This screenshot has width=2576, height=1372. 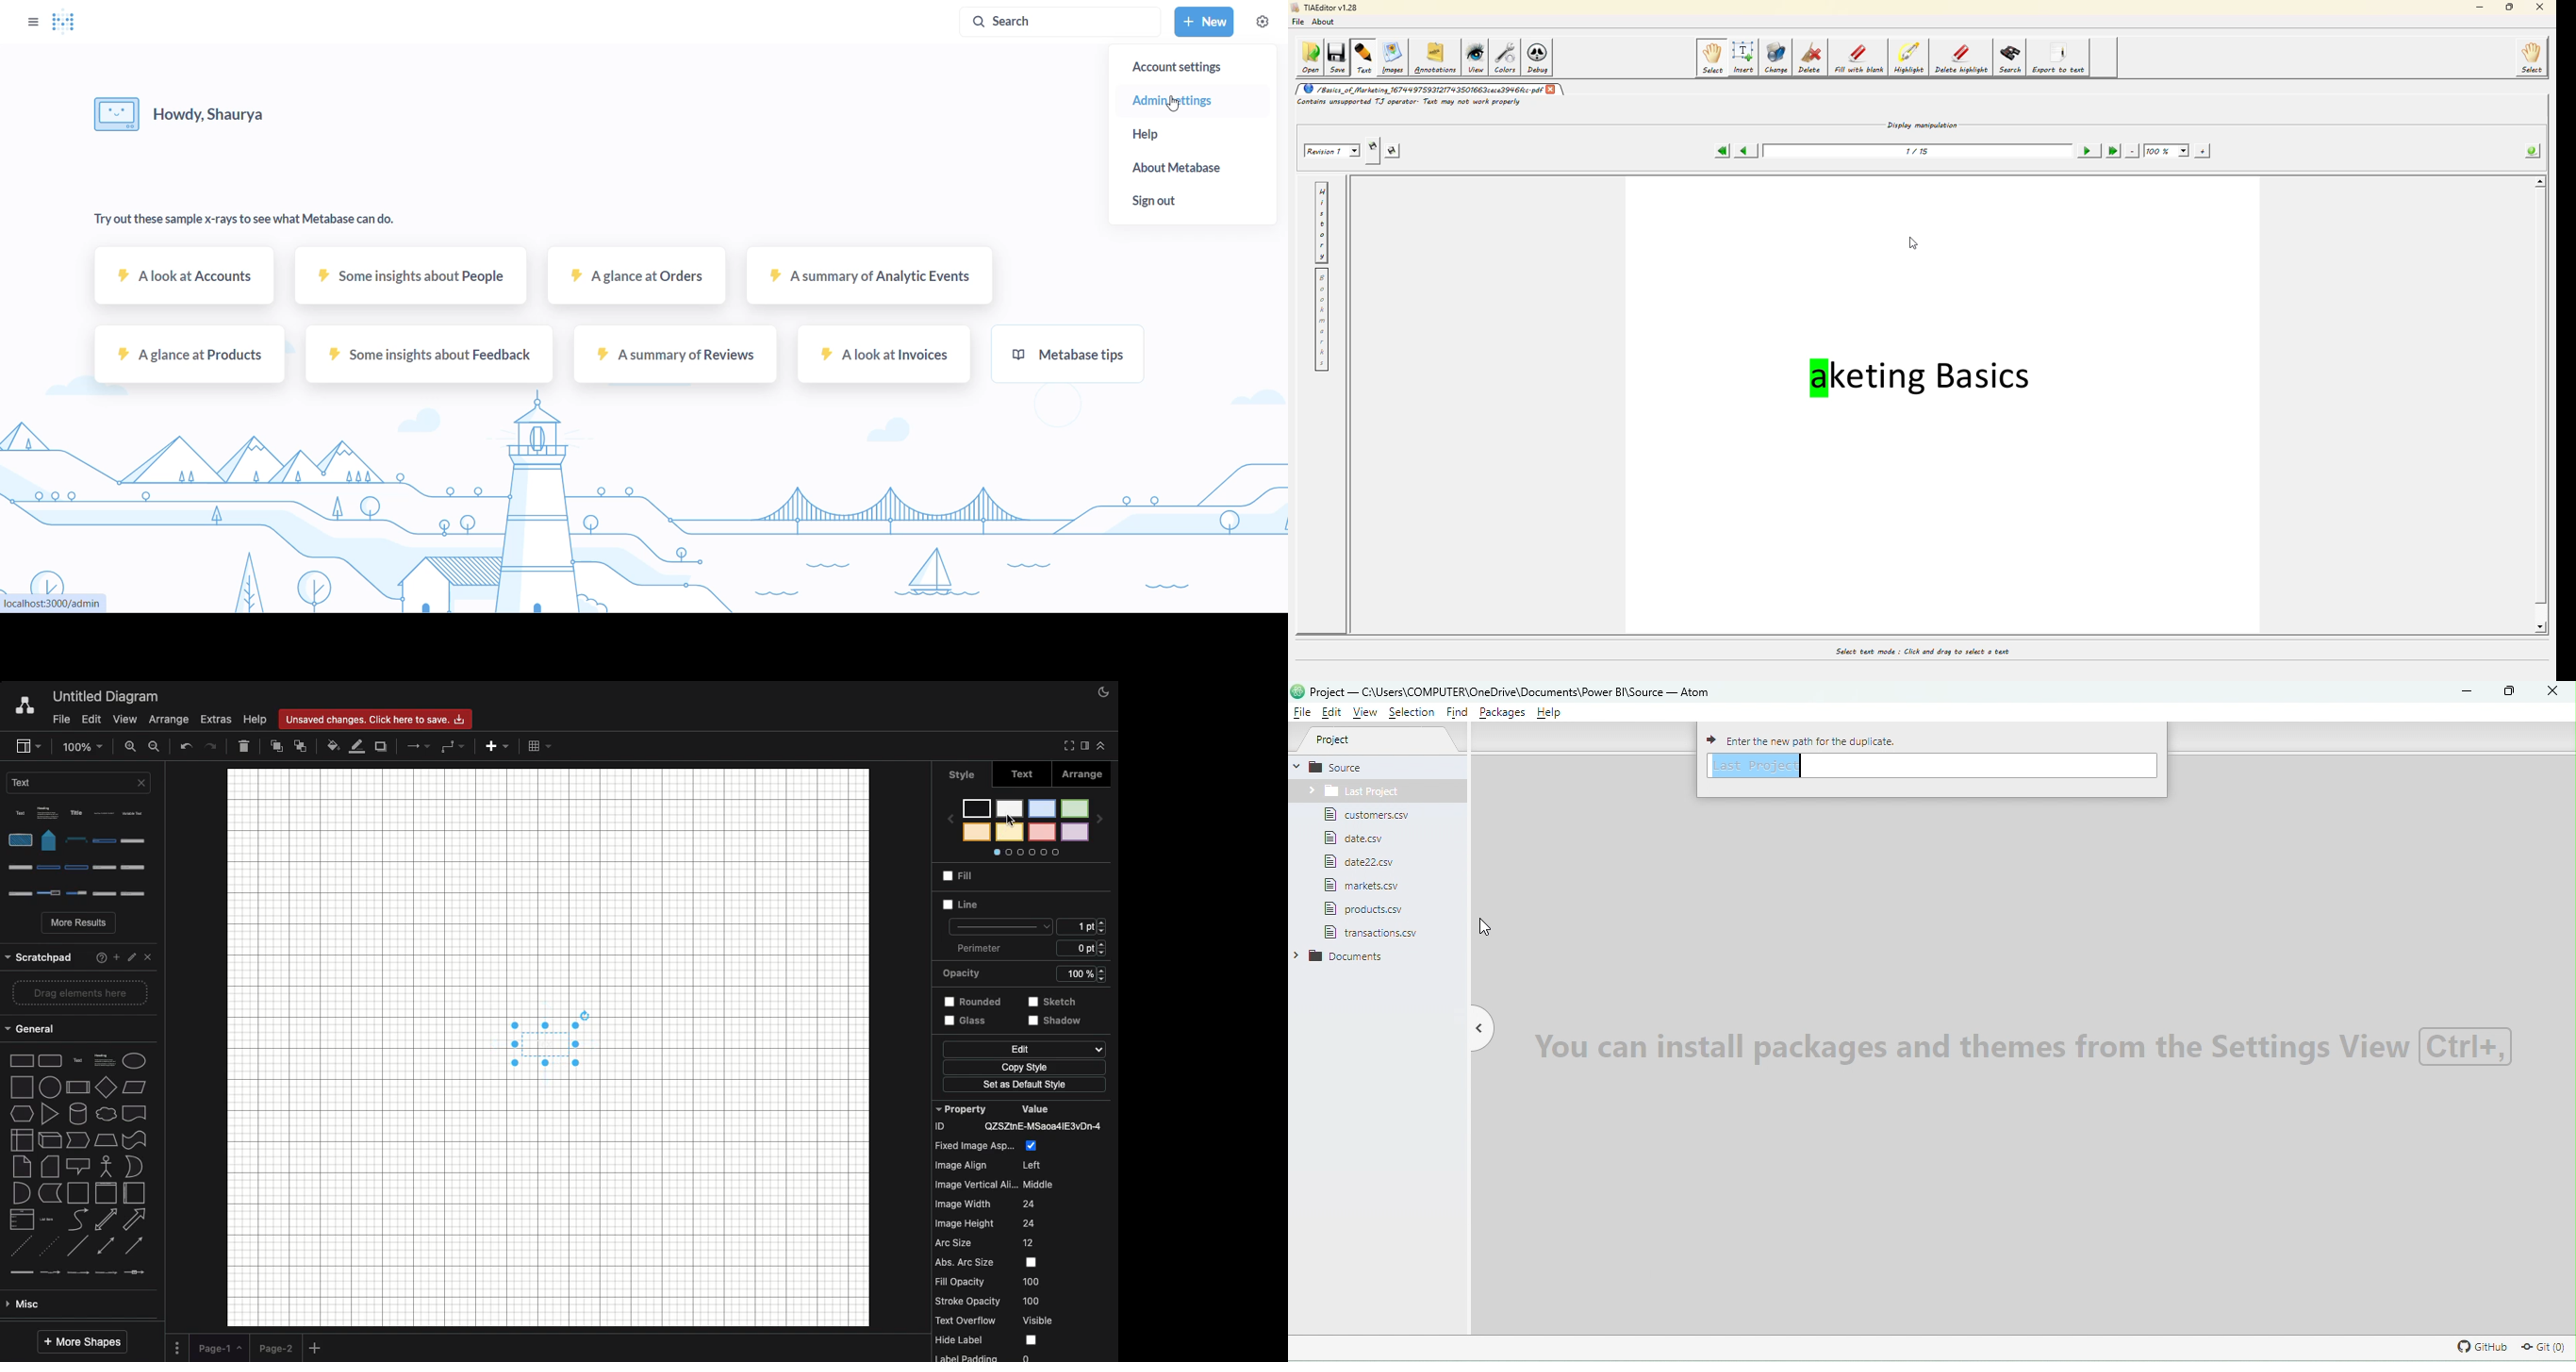 What do you see at coordinates (79, 998) in the screenshot?
I see `2d shapes` at bounding box center [79, 998].